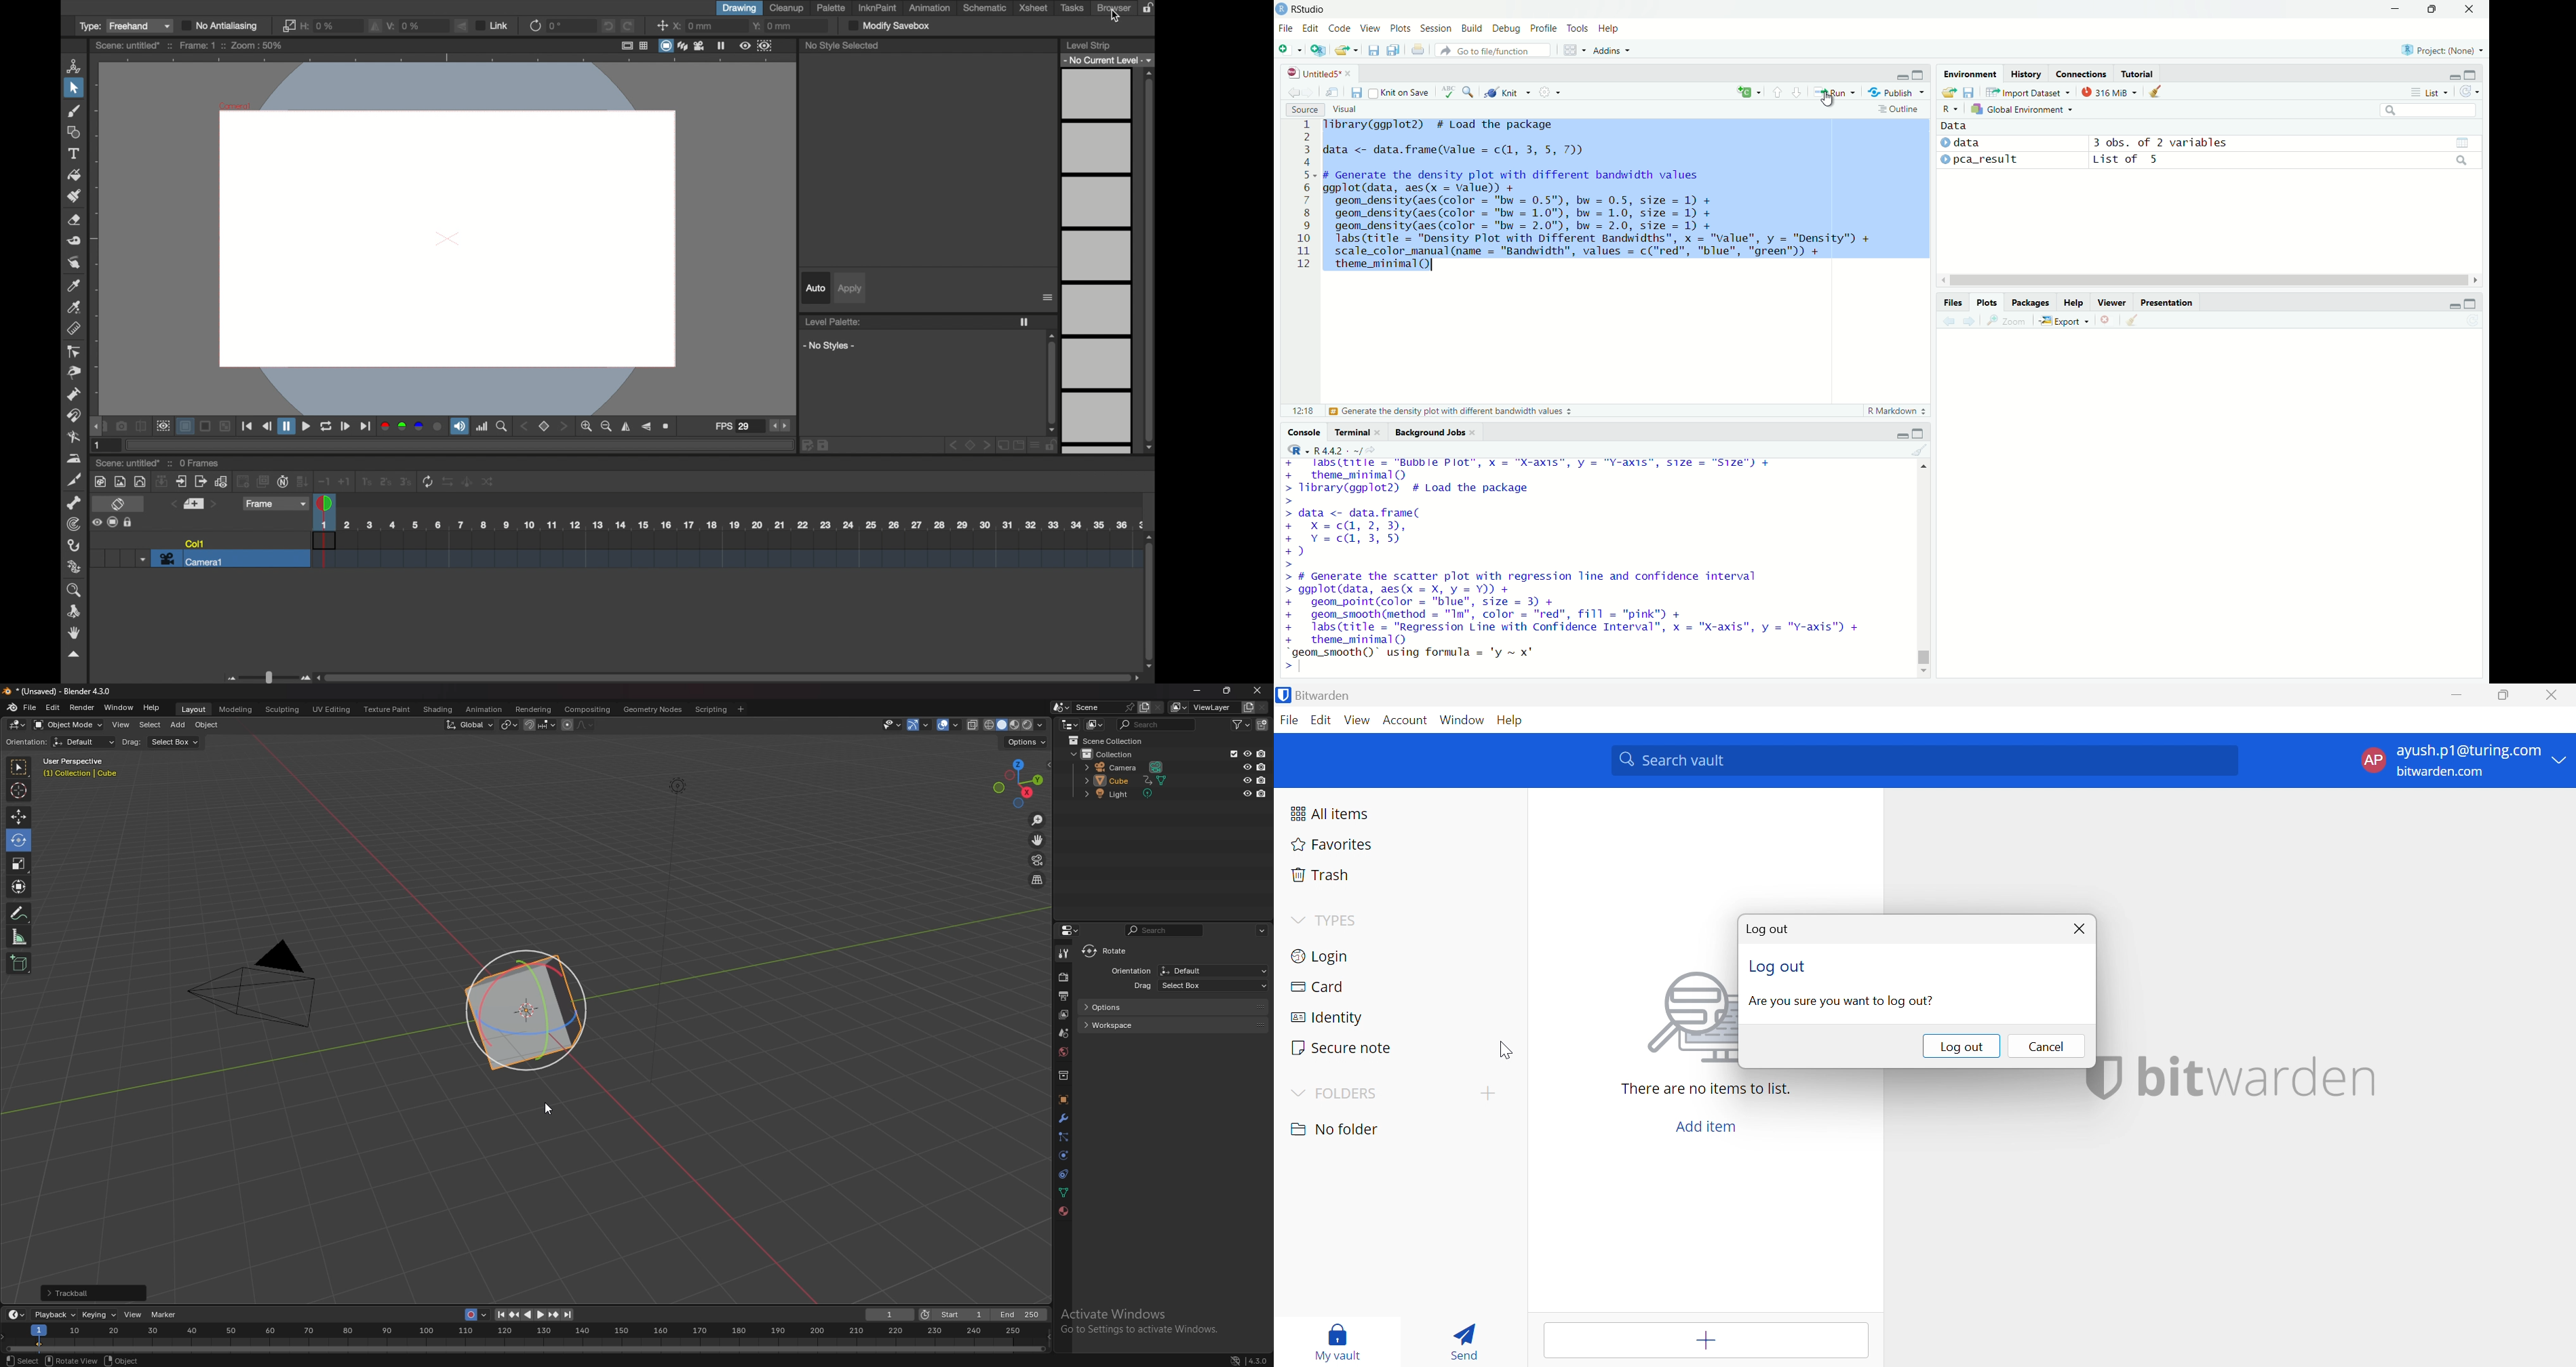 Image resolution: width=2576 pixels, height=1372 pixels. I want to click on Send, so click(1463, 1340).